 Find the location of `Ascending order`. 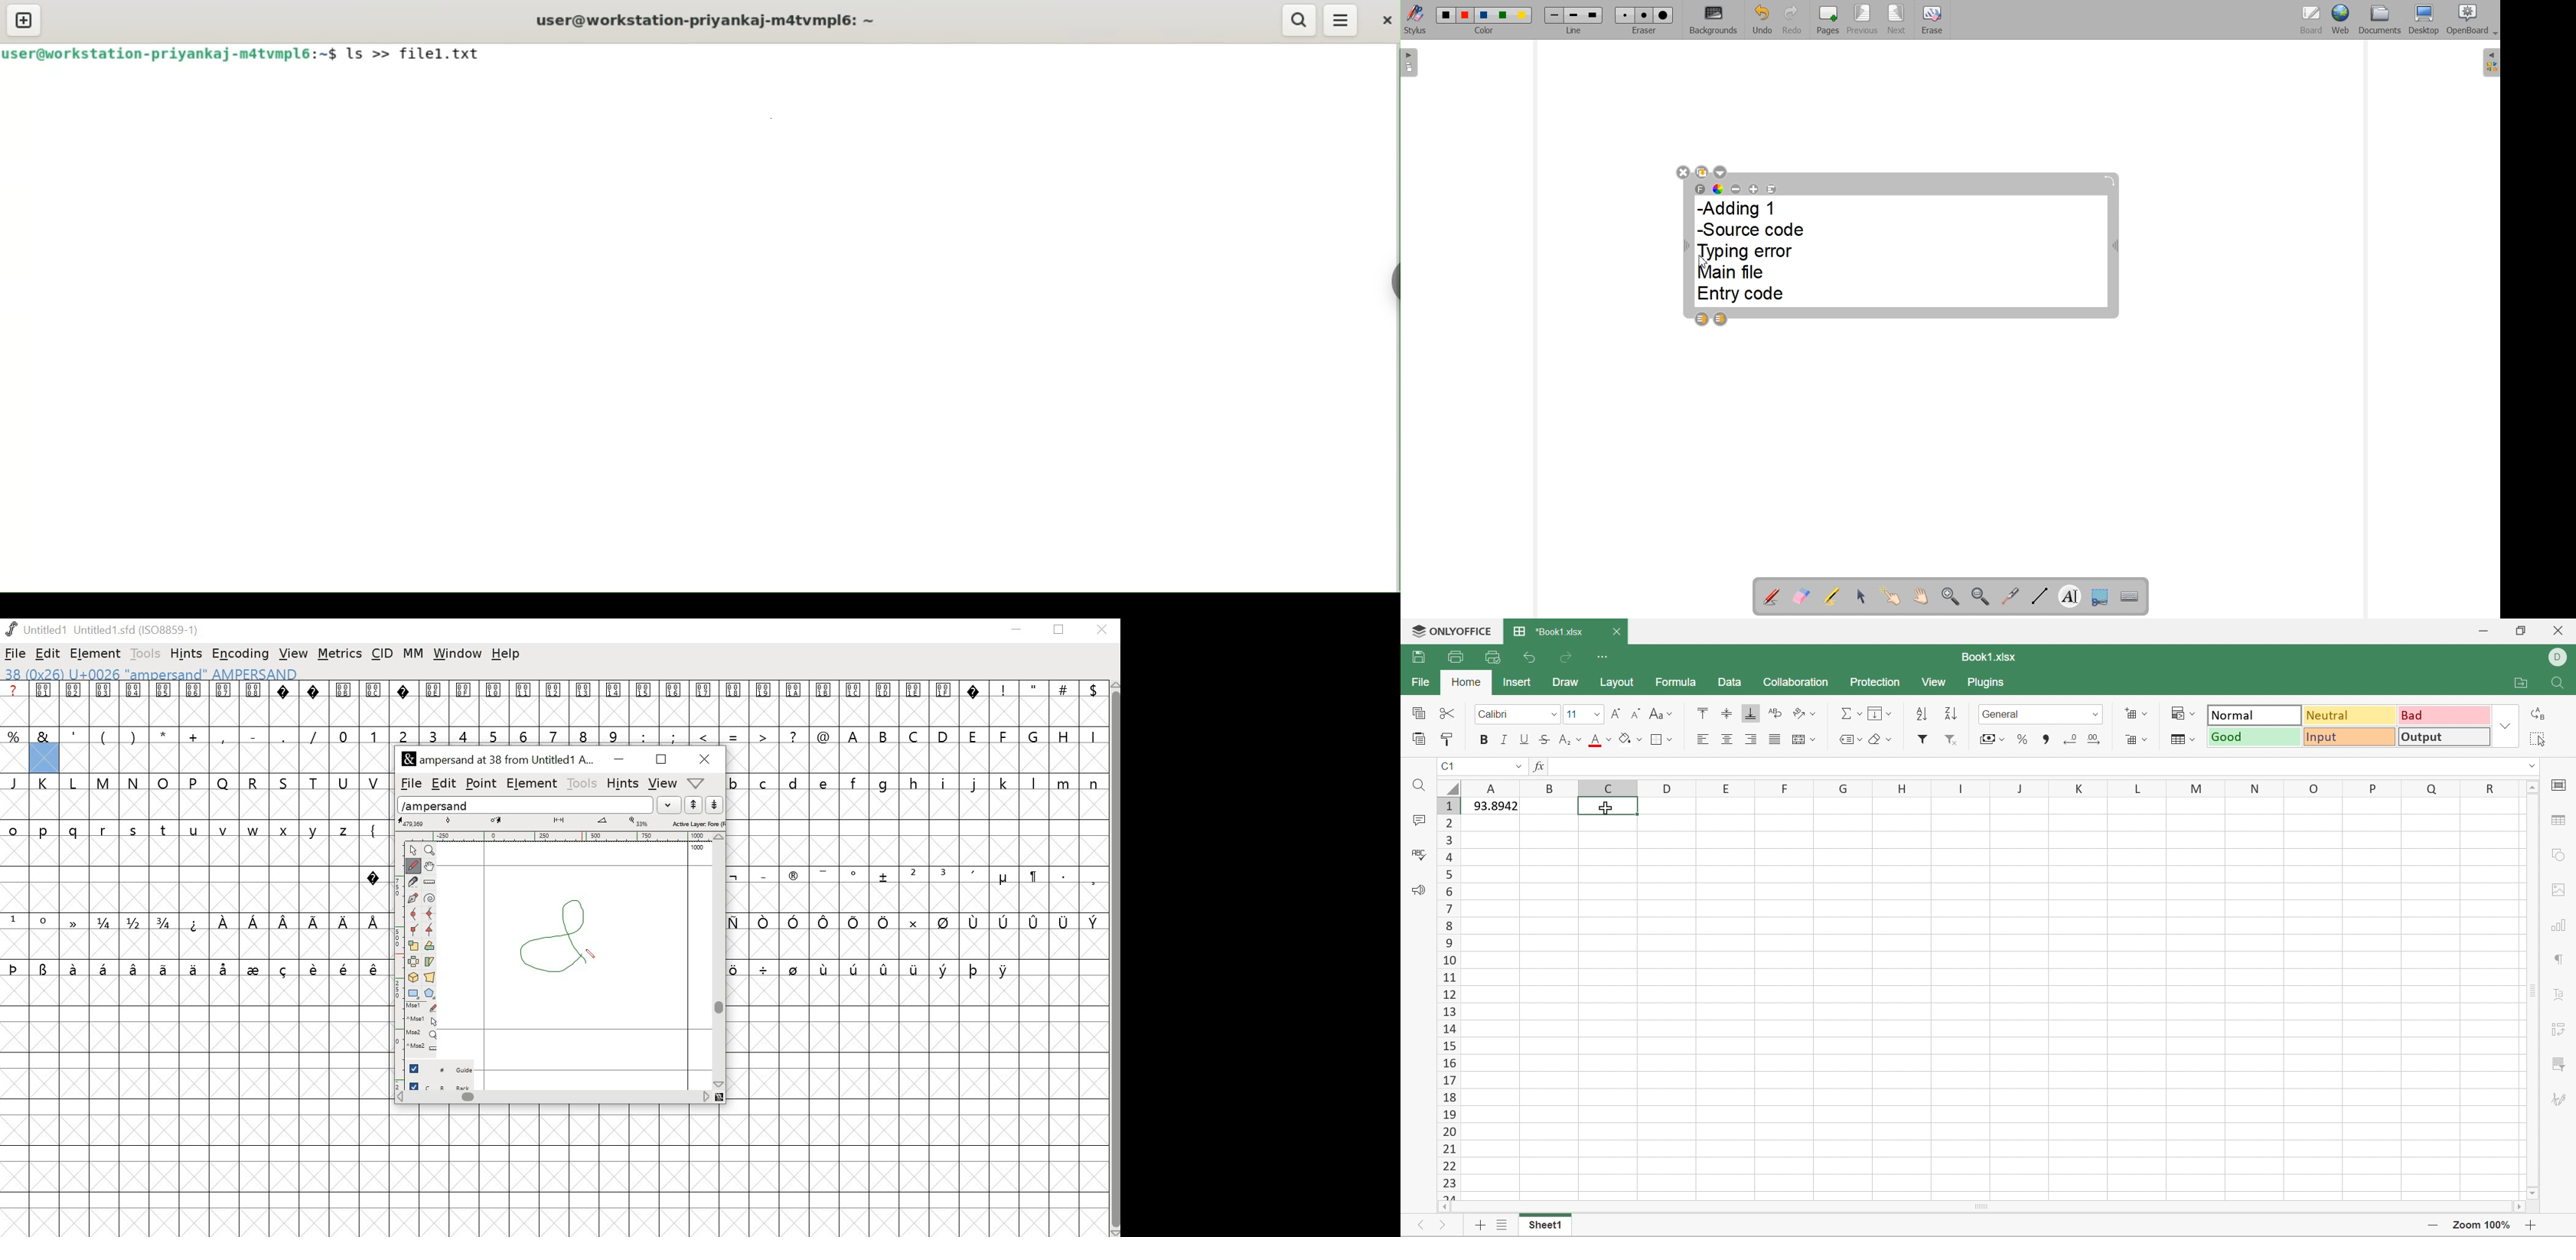

Ascending order is located at coordinates (1922, 712).